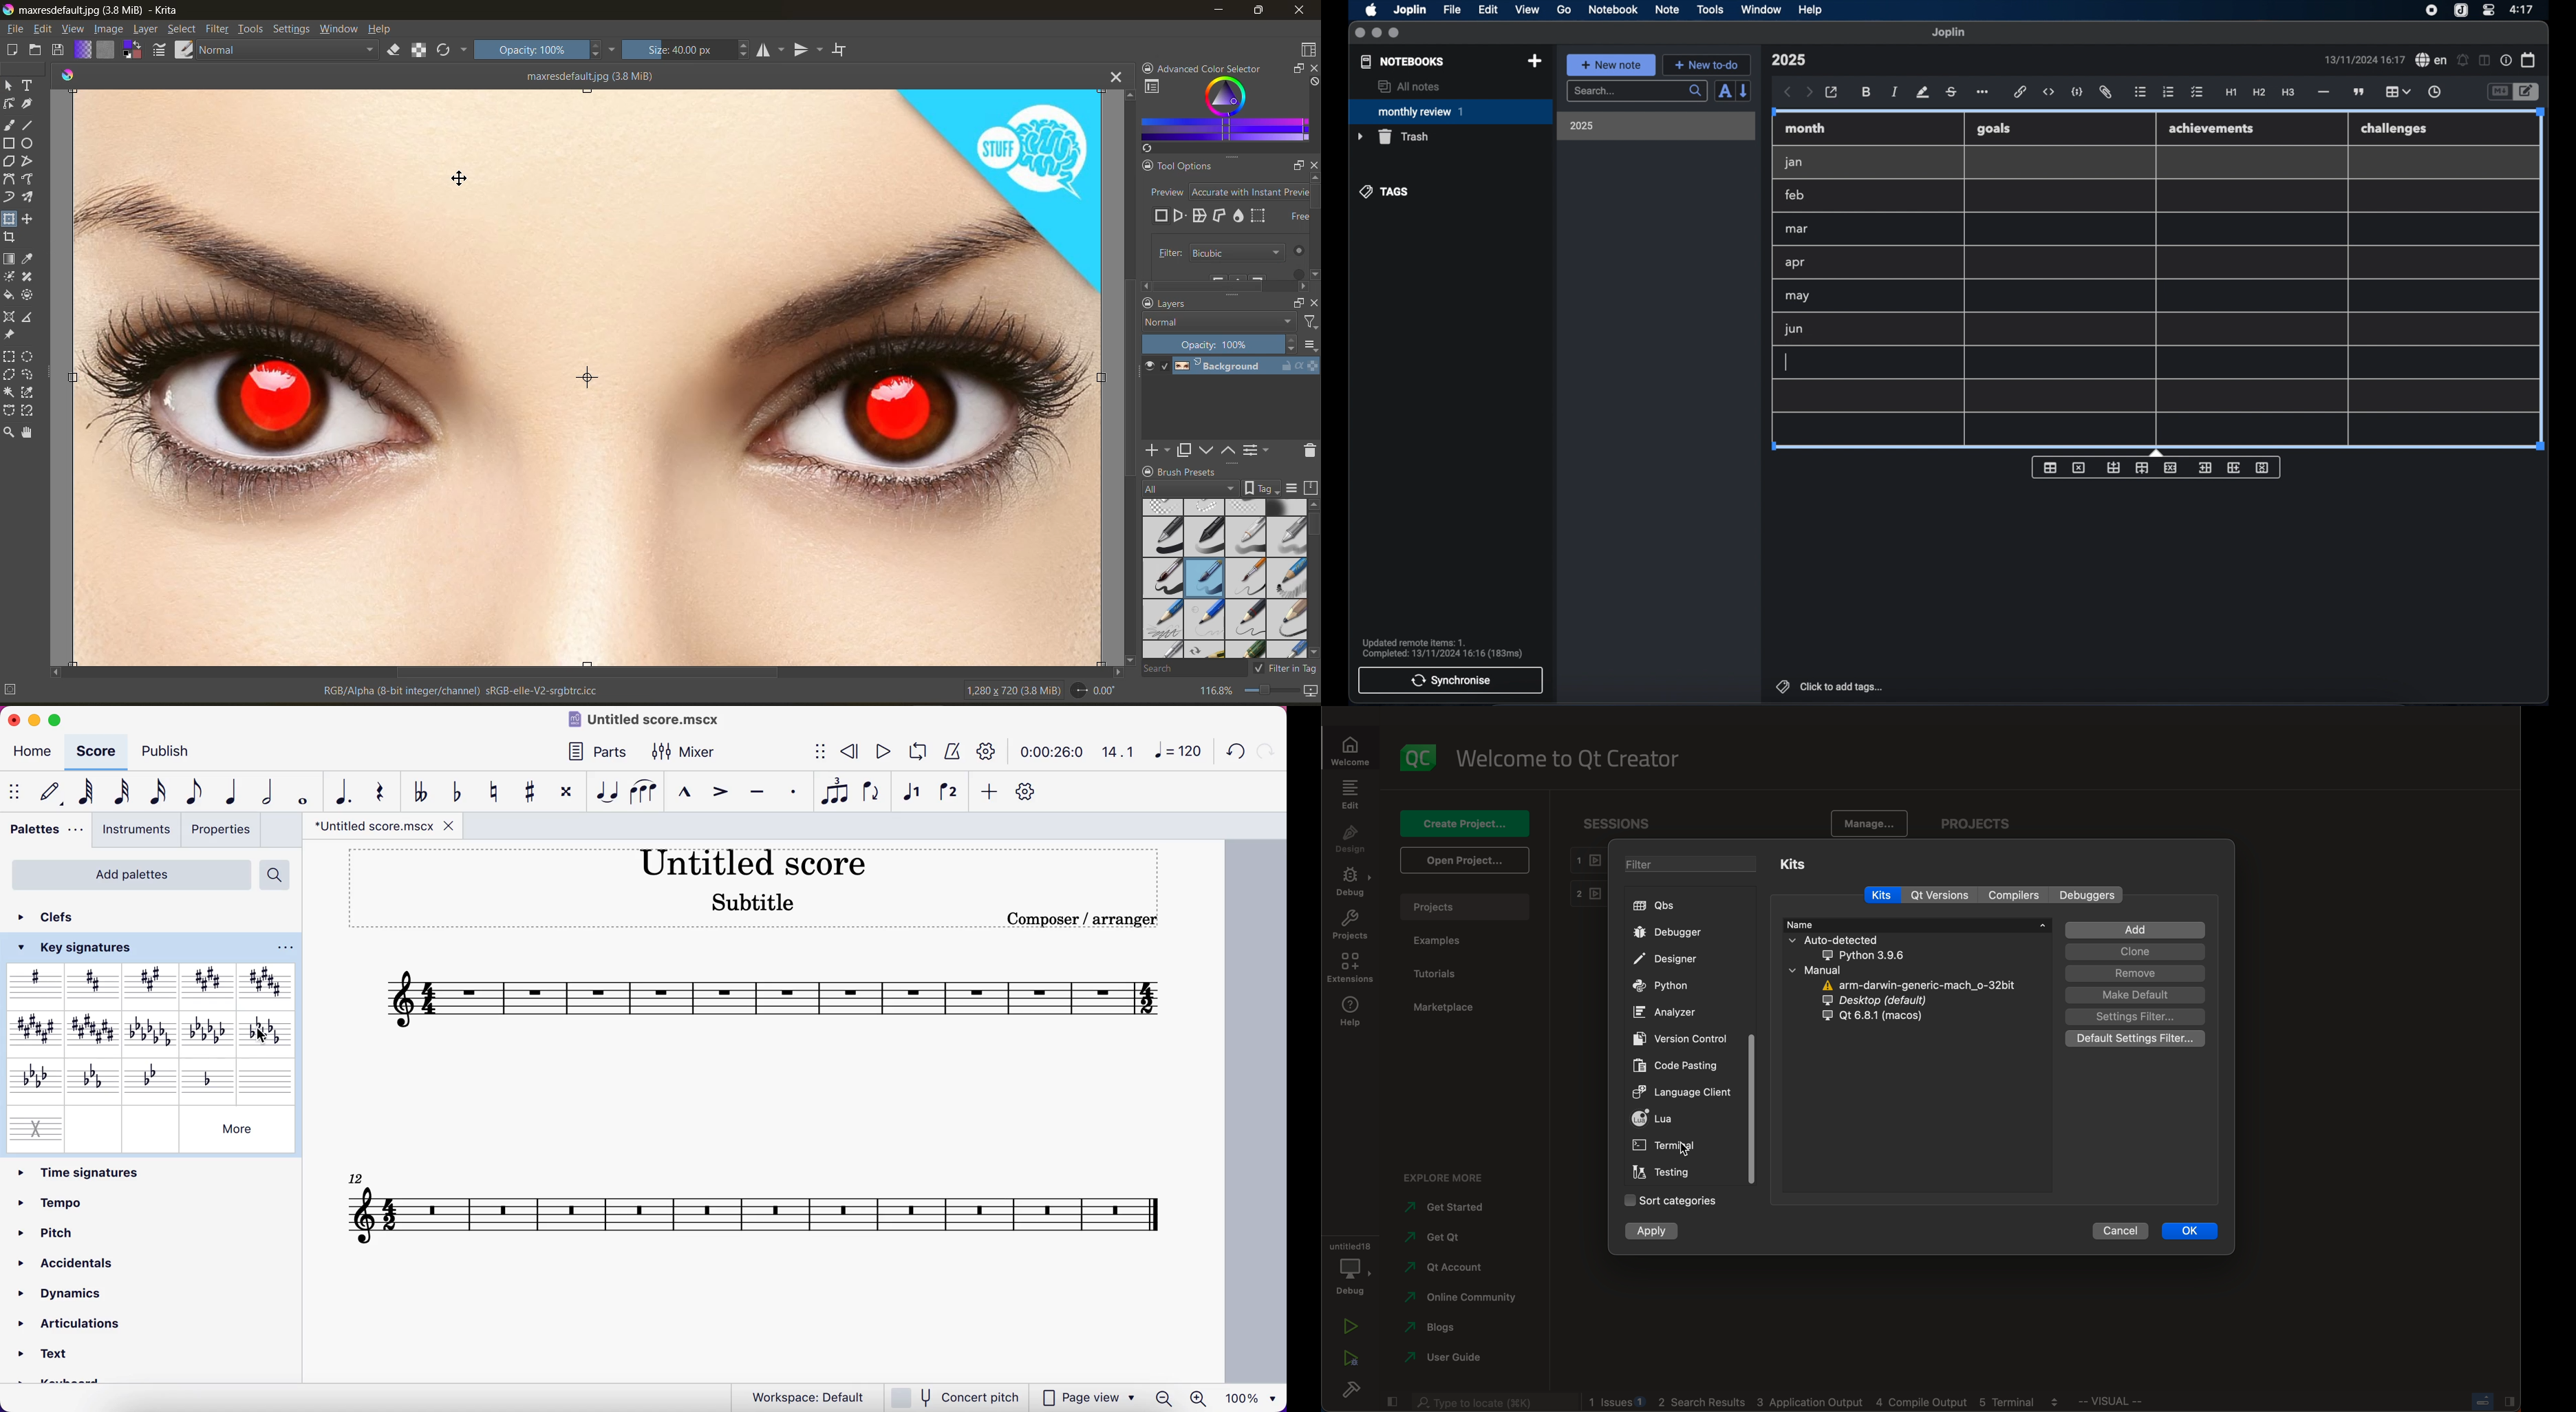  I want to click on check  list, so click(2197, 93).